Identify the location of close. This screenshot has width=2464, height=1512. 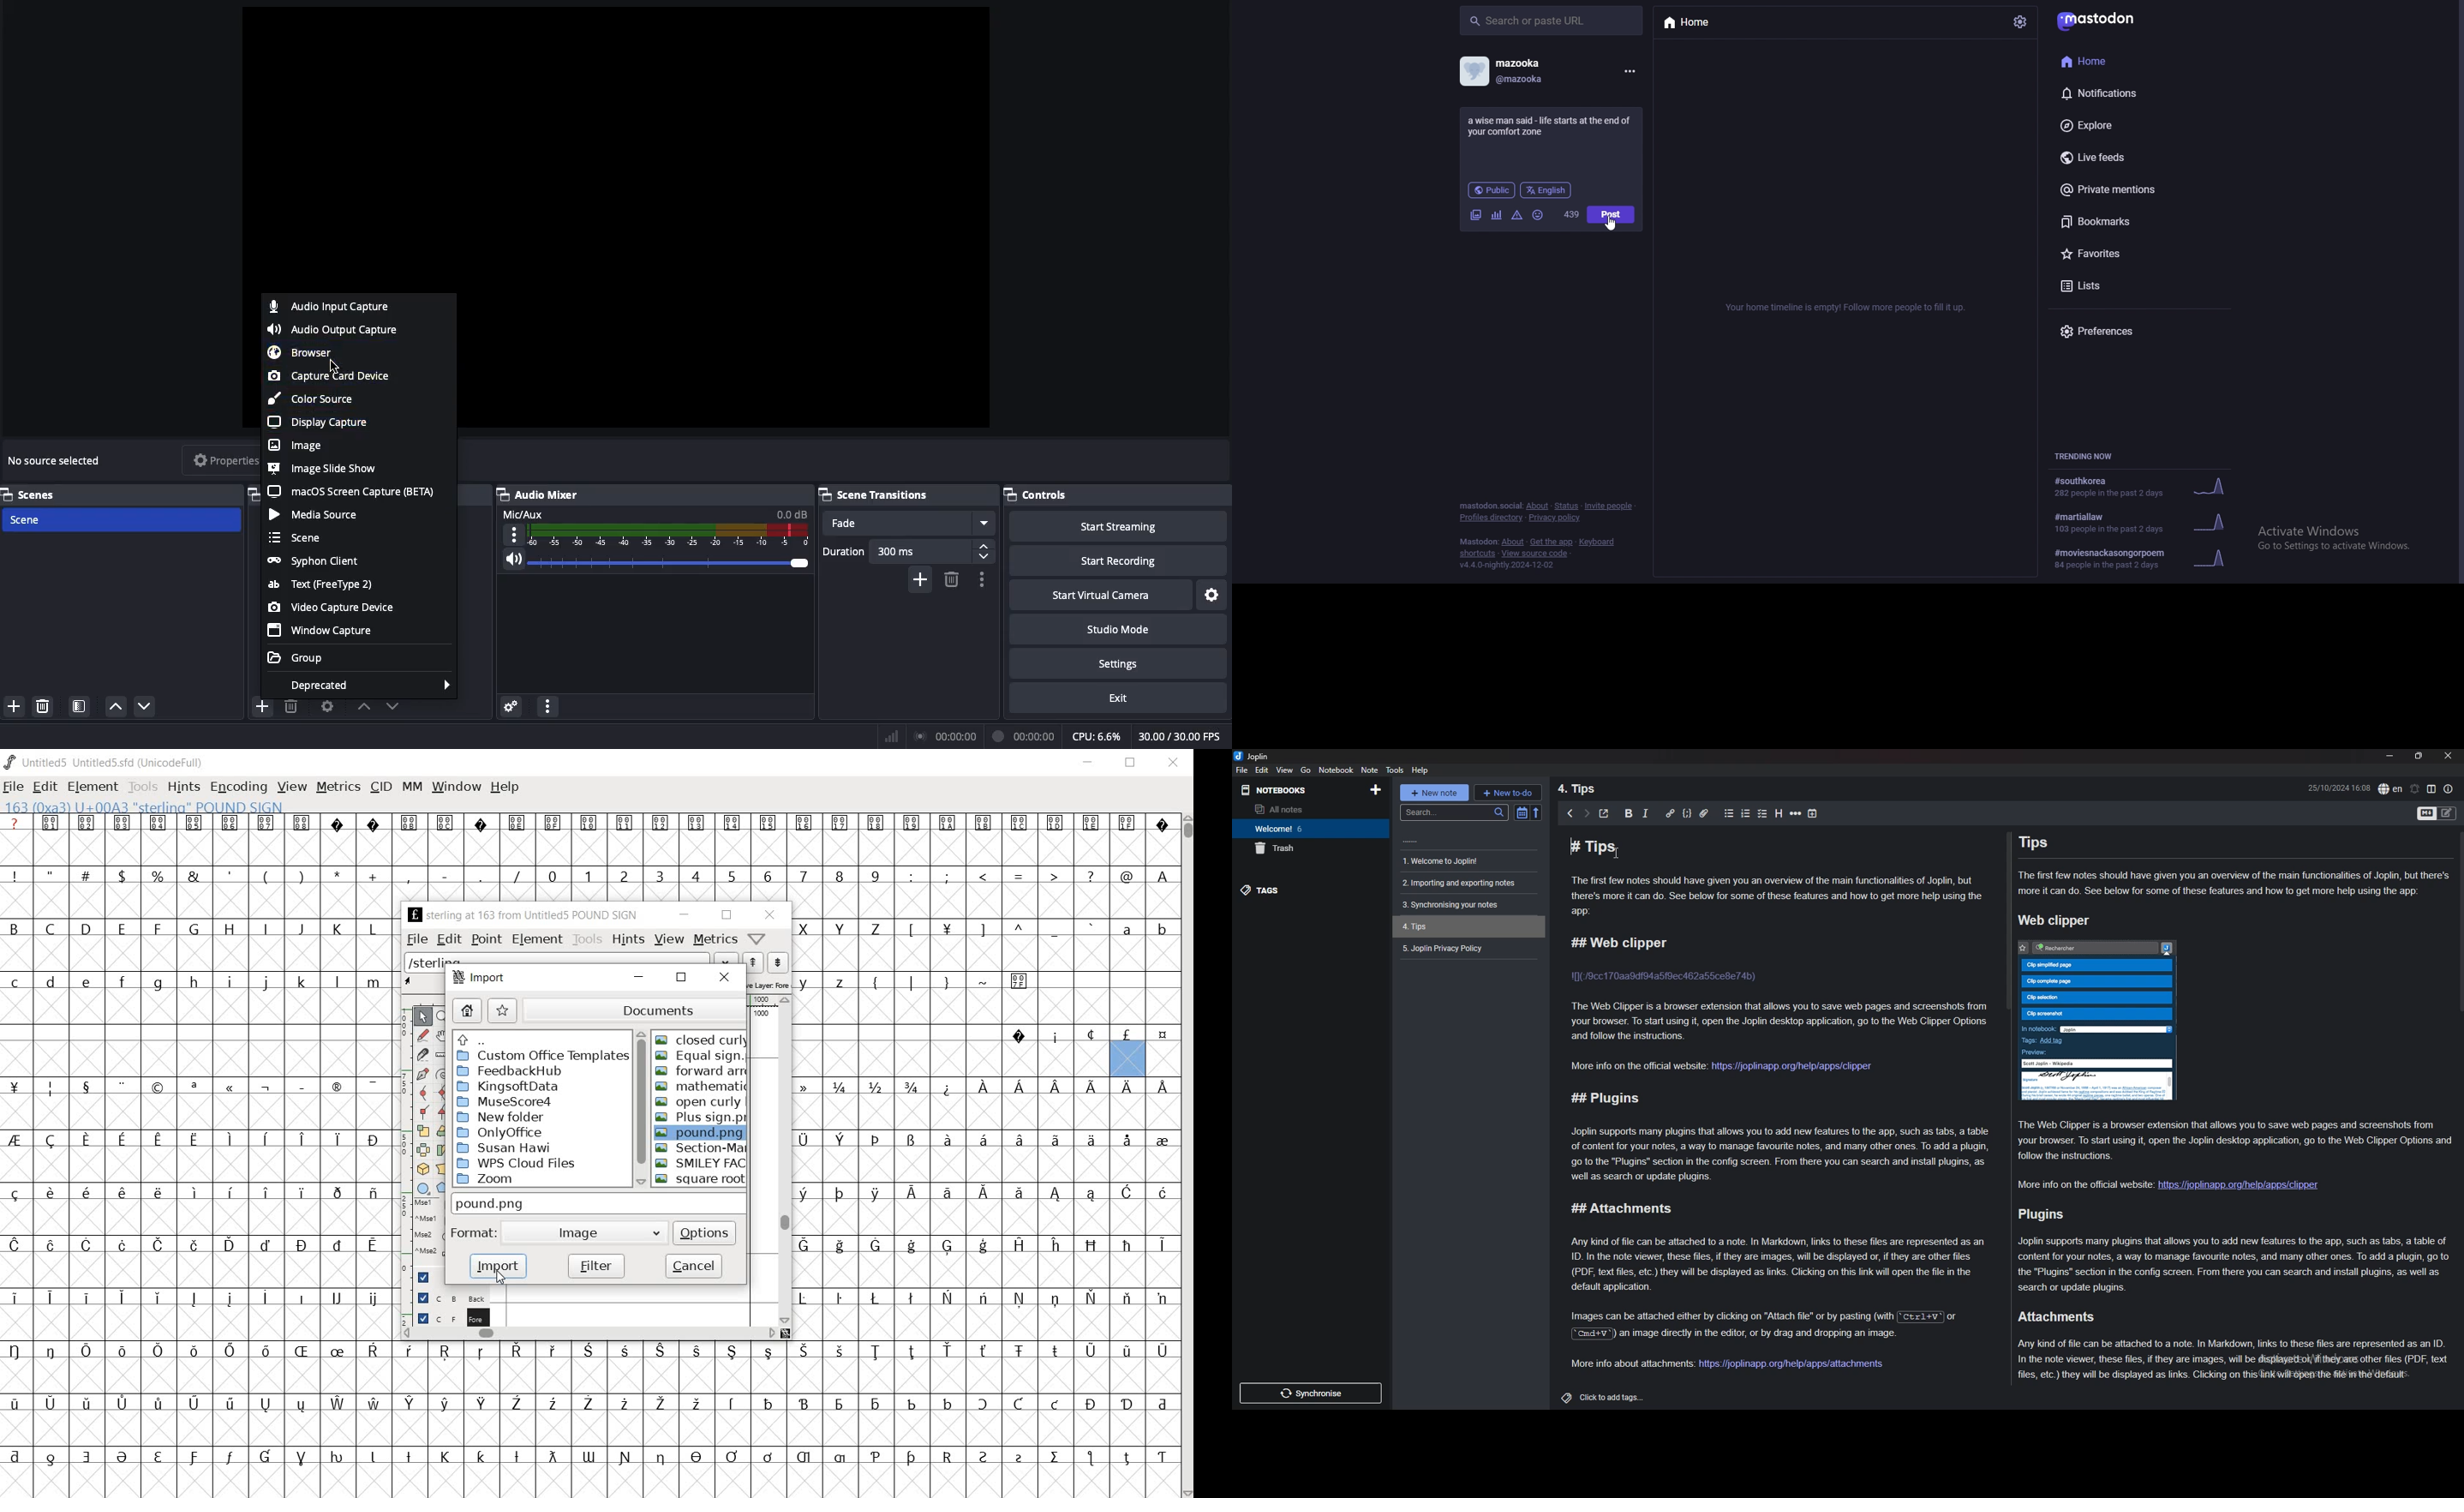
(726, 978).